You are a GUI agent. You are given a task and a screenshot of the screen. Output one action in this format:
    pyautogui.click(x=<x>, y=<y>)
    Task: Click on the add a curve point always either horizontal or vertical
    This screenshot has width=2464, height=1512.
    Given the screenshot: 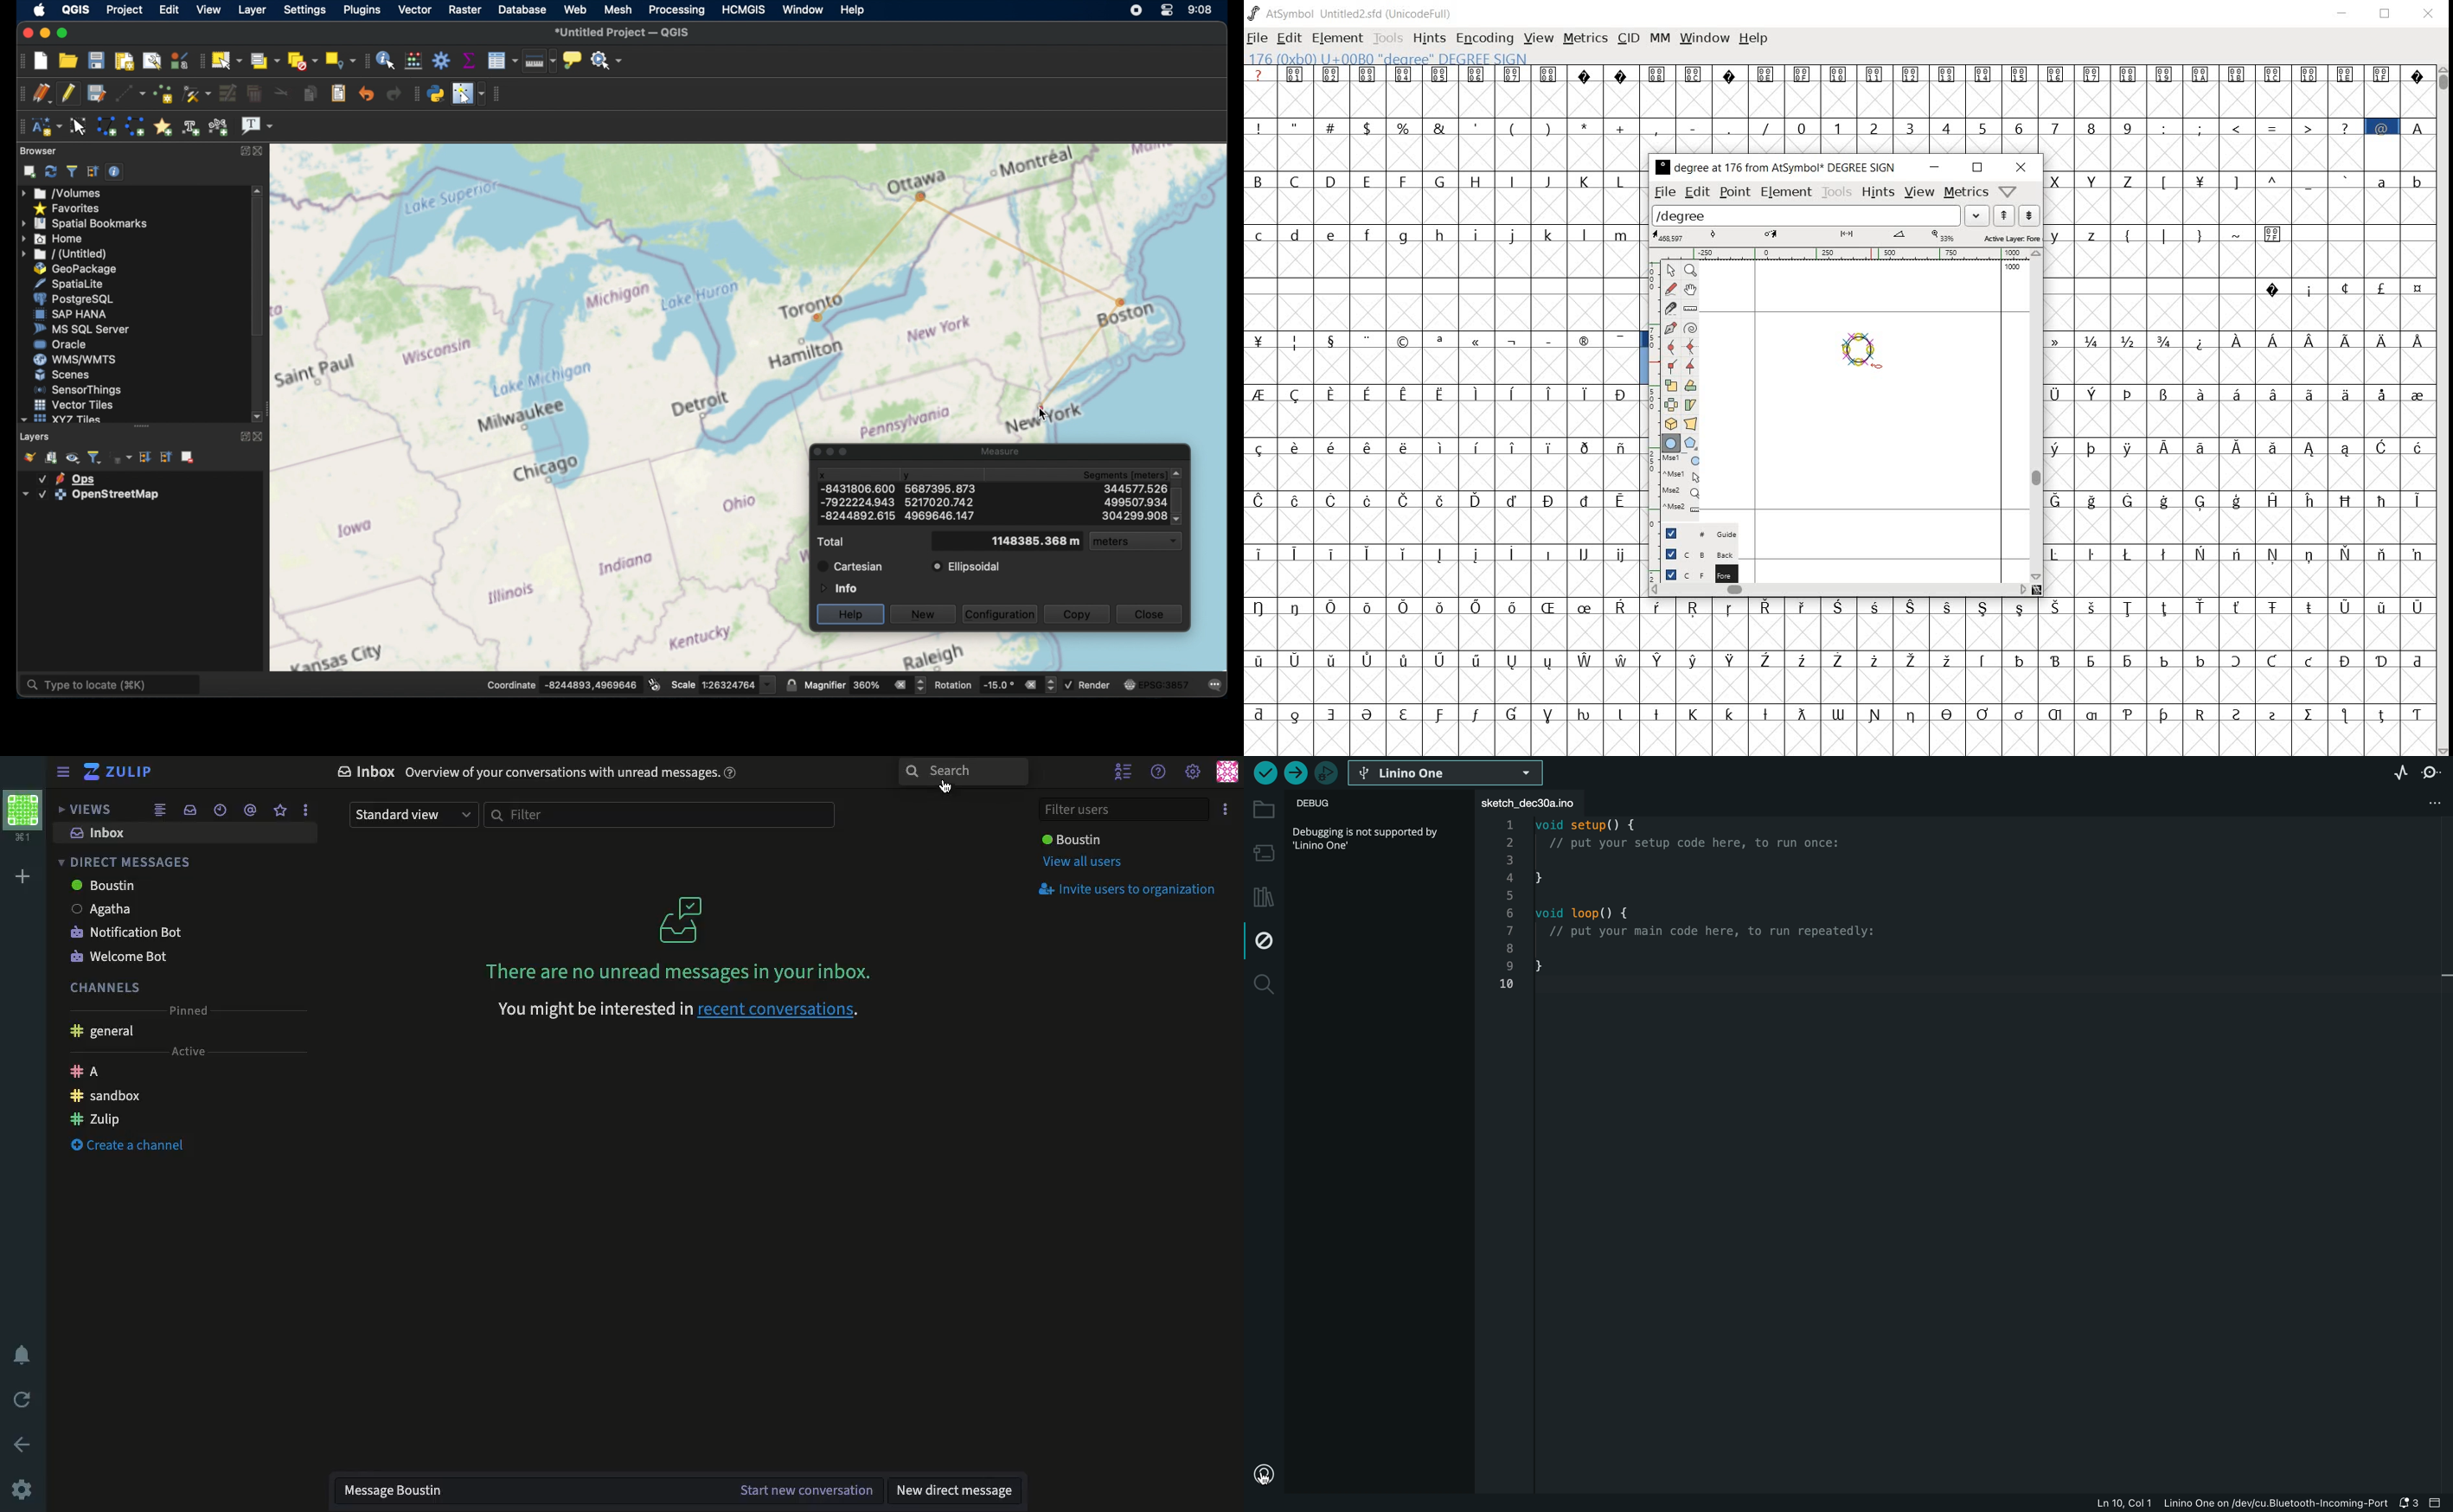 What is the action you would take?
    pyautogui.click(x=1692, y=346)
    